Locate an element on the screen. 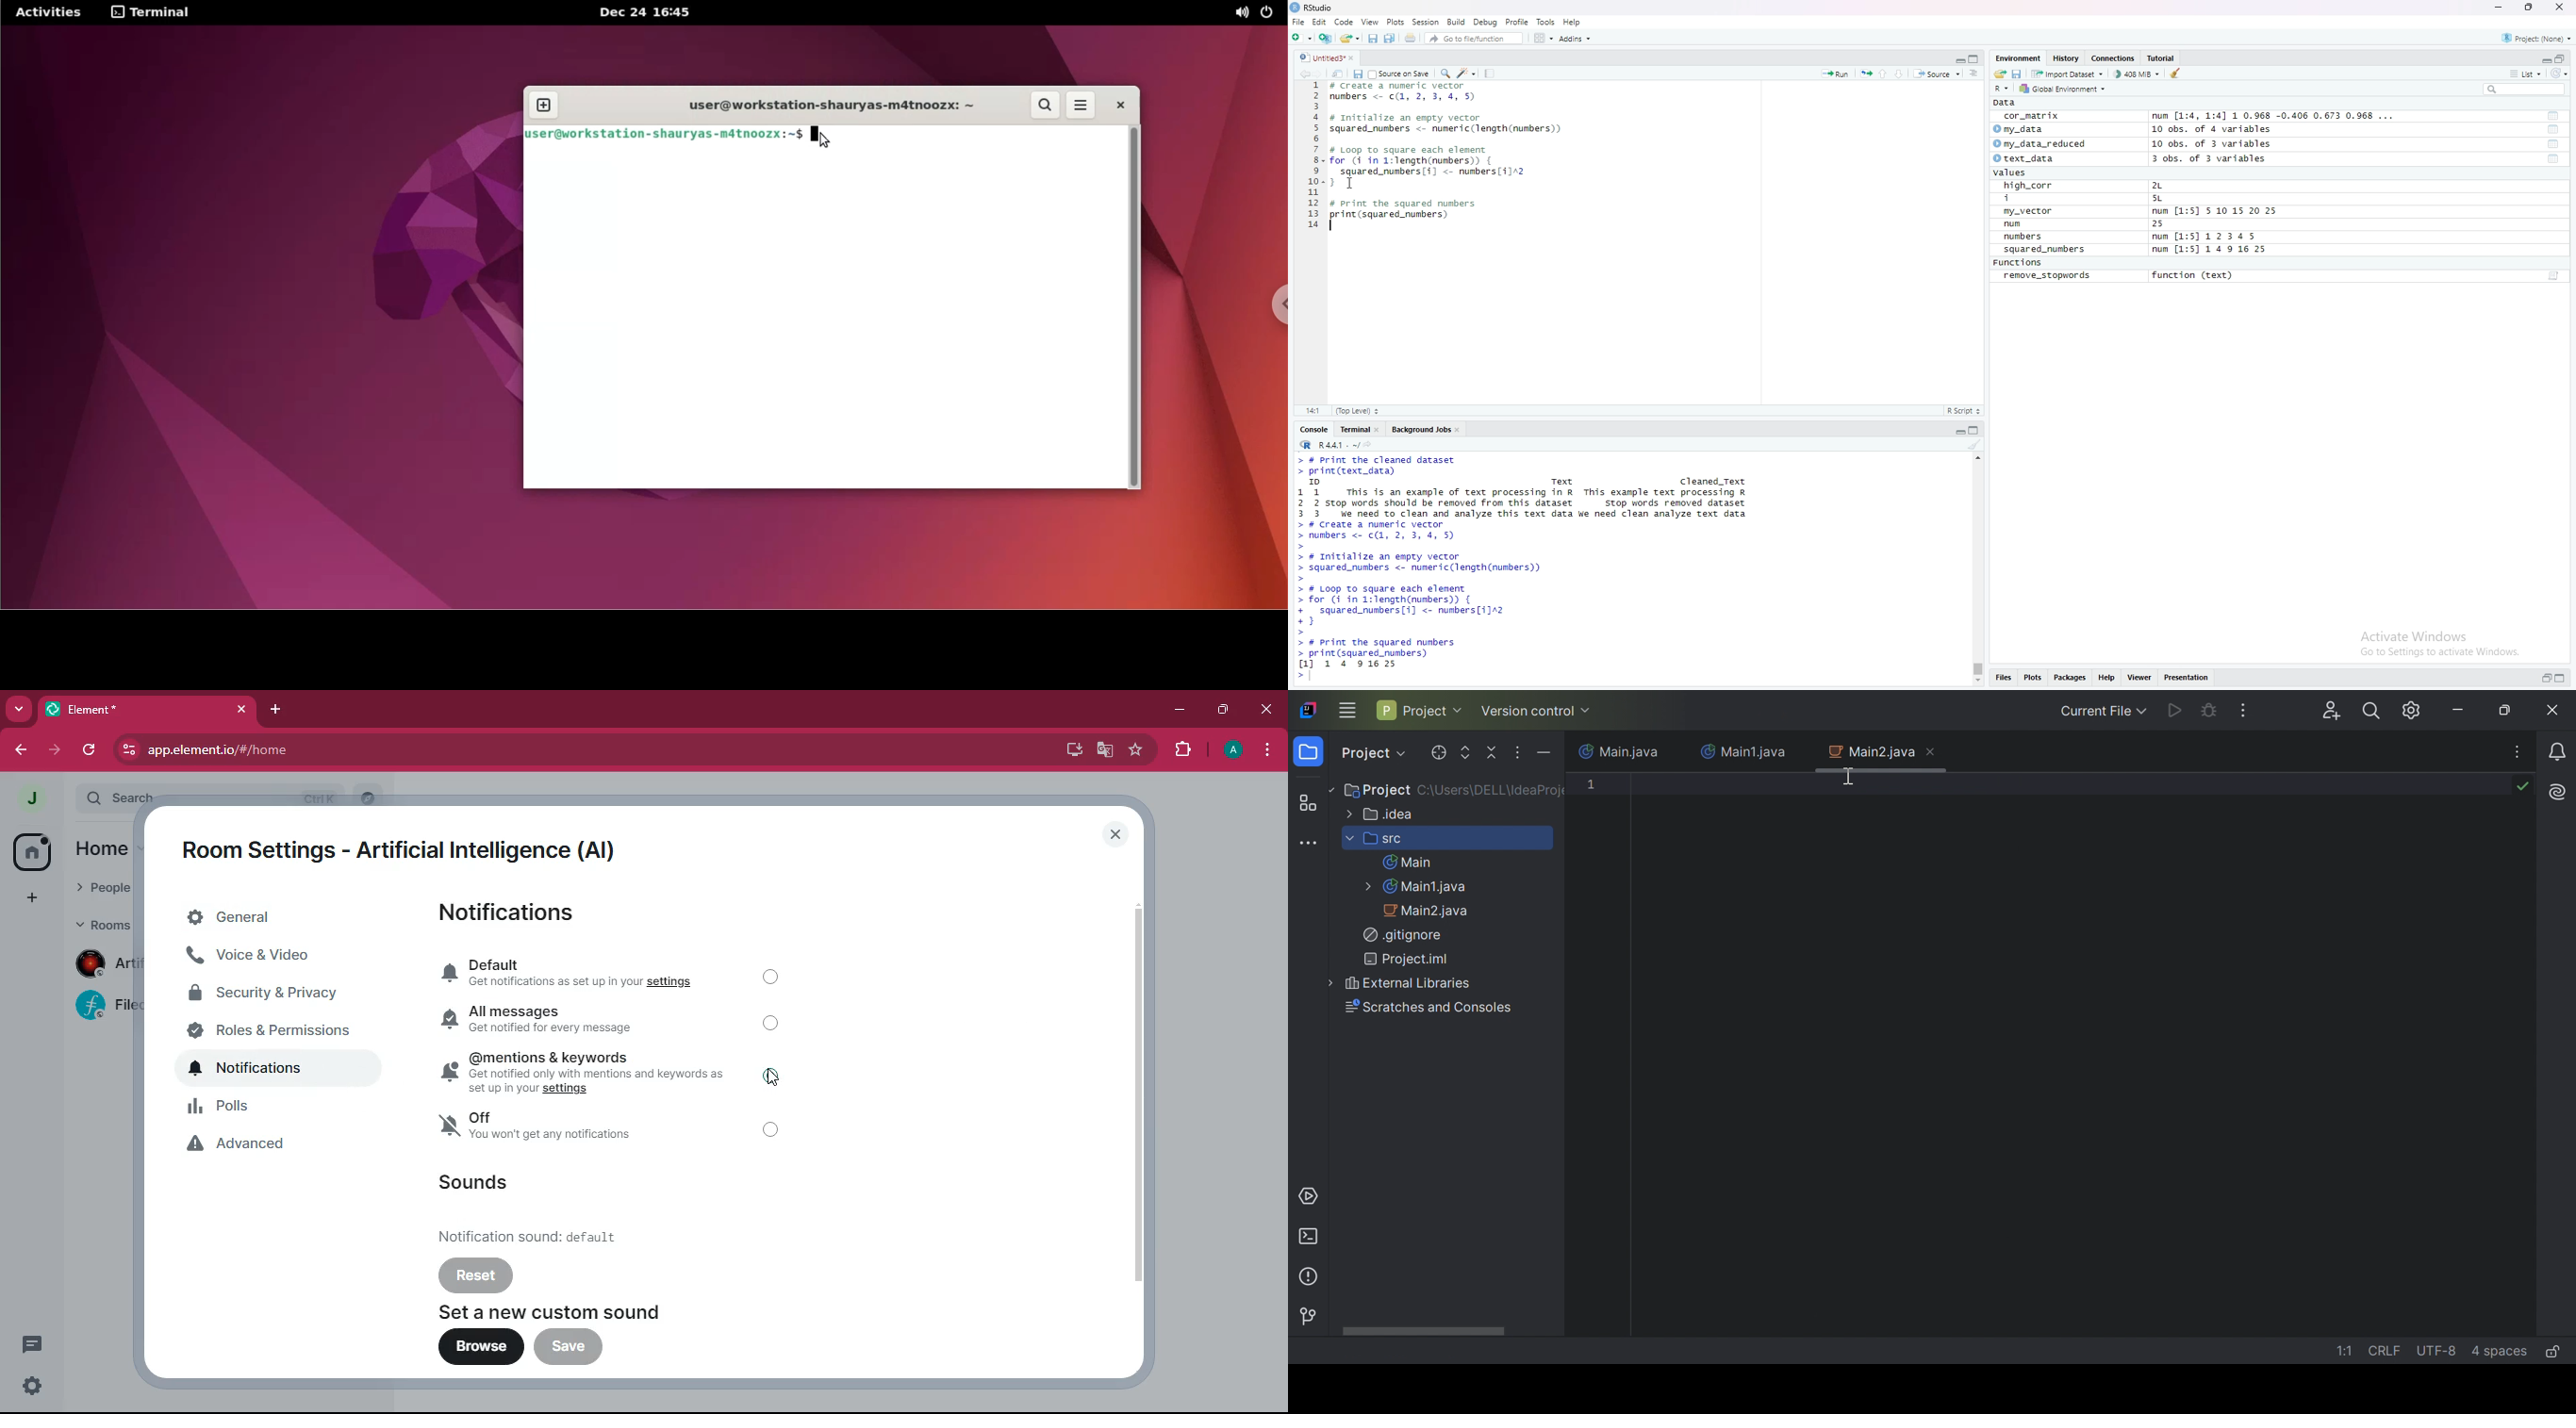 The image size is (2576, 1428). off is located at coordinates (576, 1129).